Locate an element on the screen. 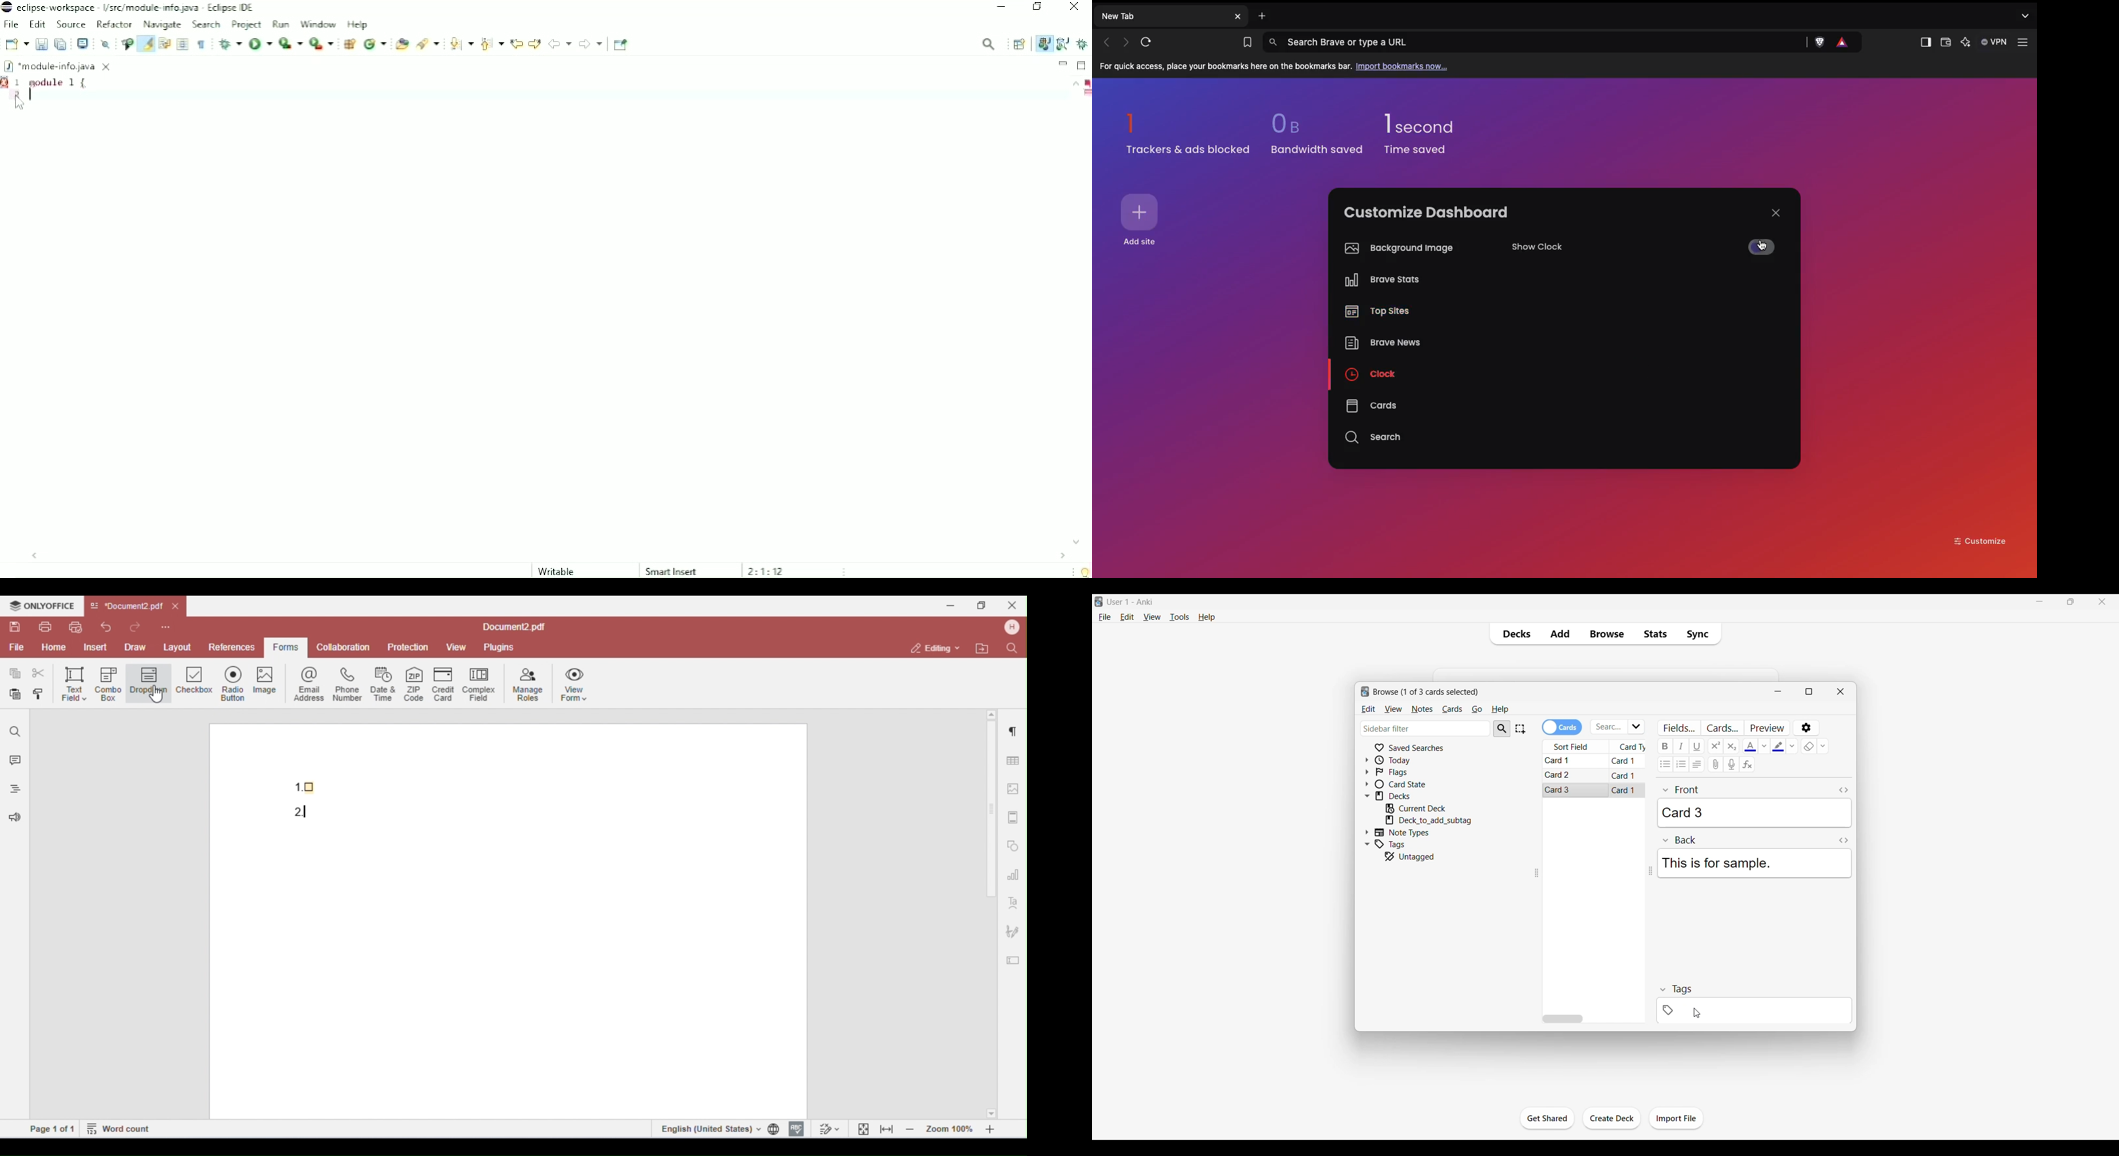  On top sites is located at coordinates (1378, 312).